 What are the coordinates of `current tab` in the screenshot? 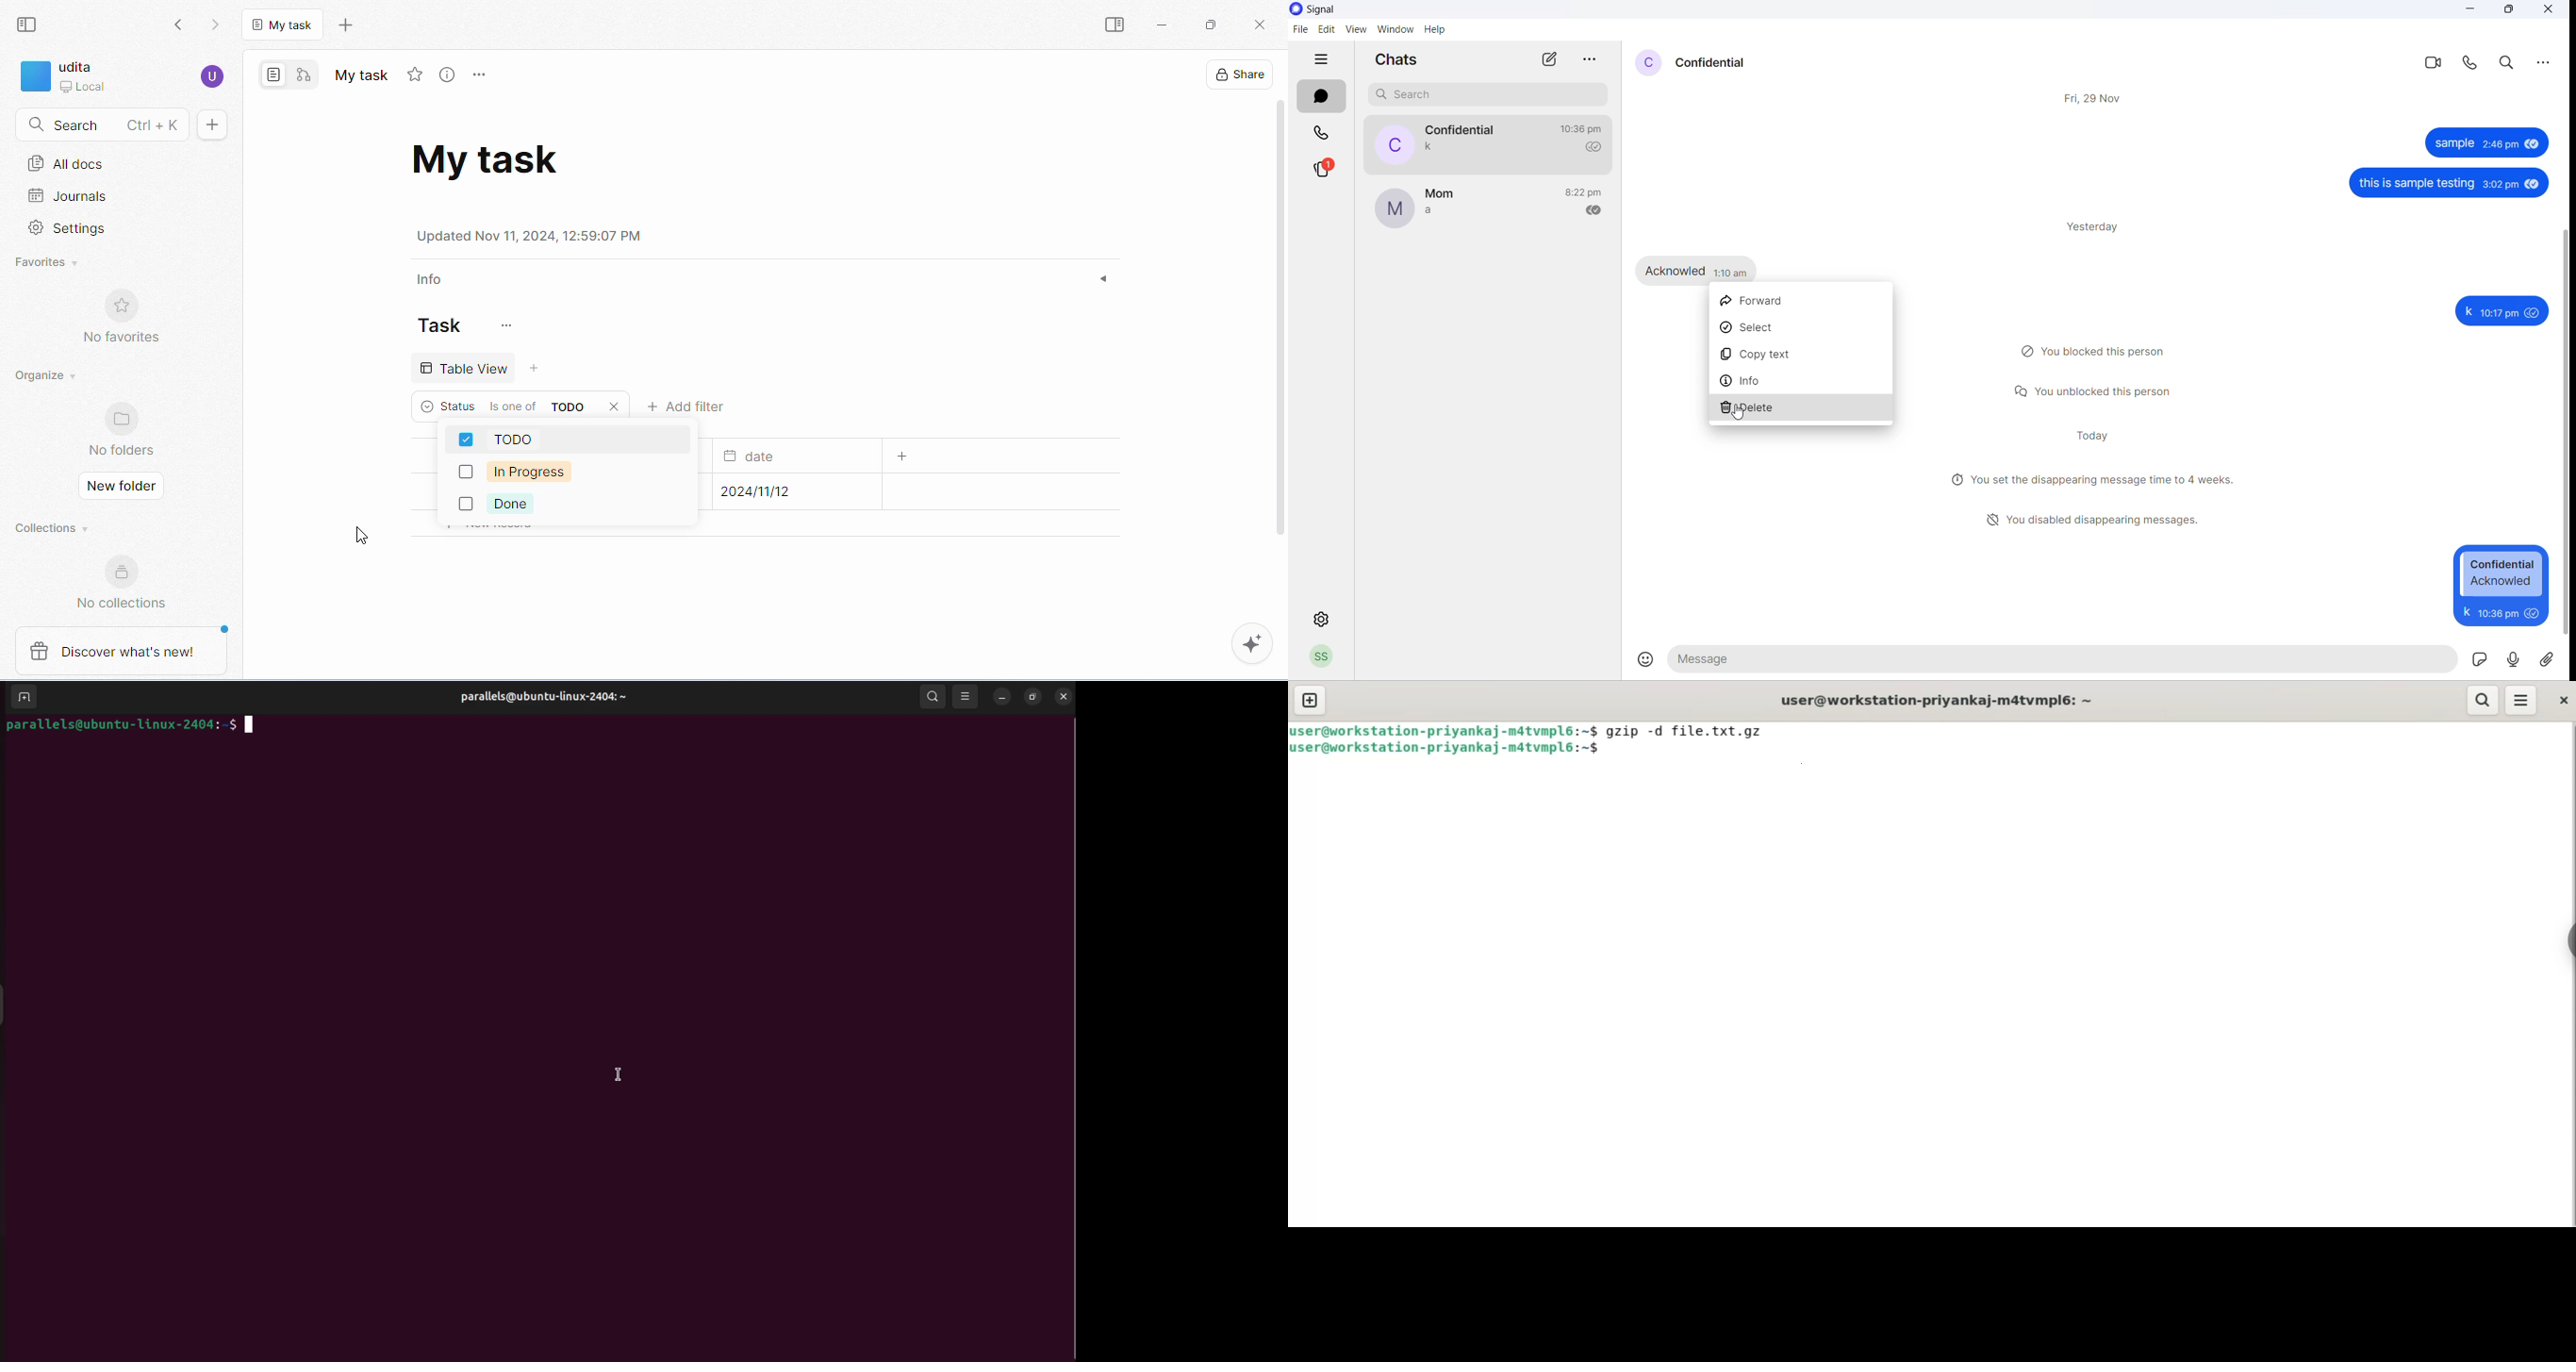 It's located at (285, 24).